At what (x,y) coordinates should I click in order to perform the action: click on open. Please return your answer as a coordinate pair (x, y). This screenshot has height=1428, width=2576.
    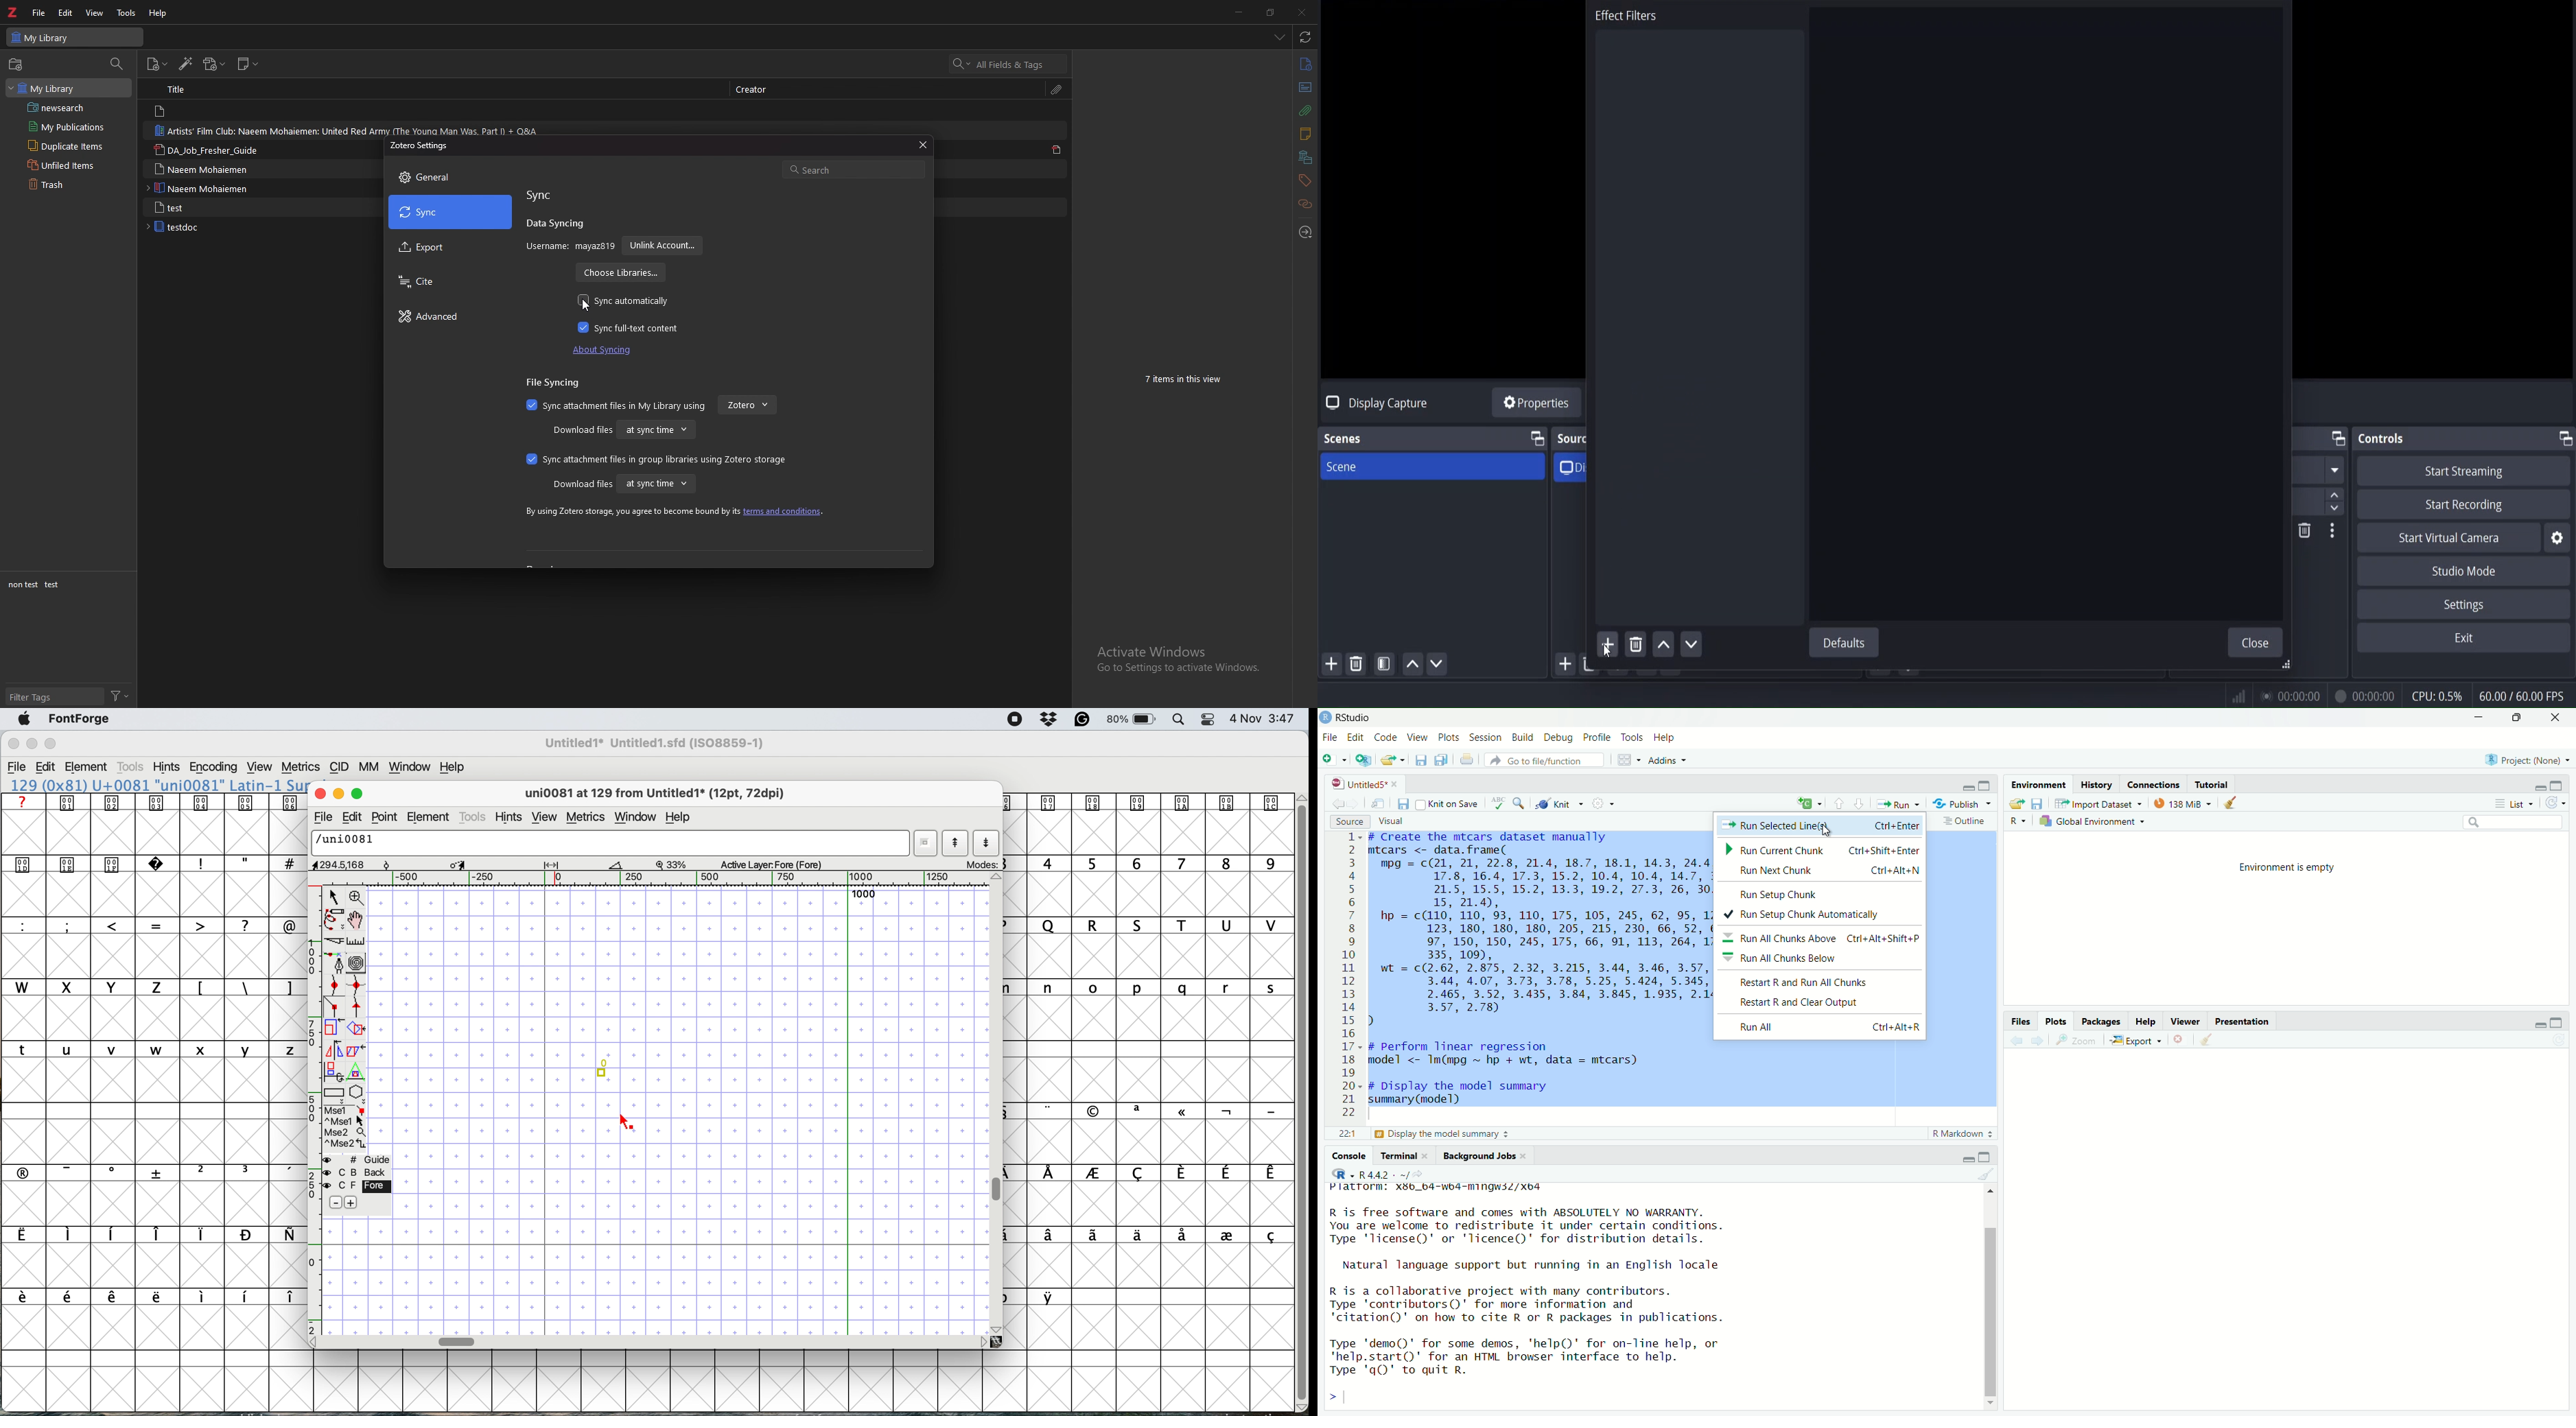
    Looking at the image, I should click on (2016, 804).